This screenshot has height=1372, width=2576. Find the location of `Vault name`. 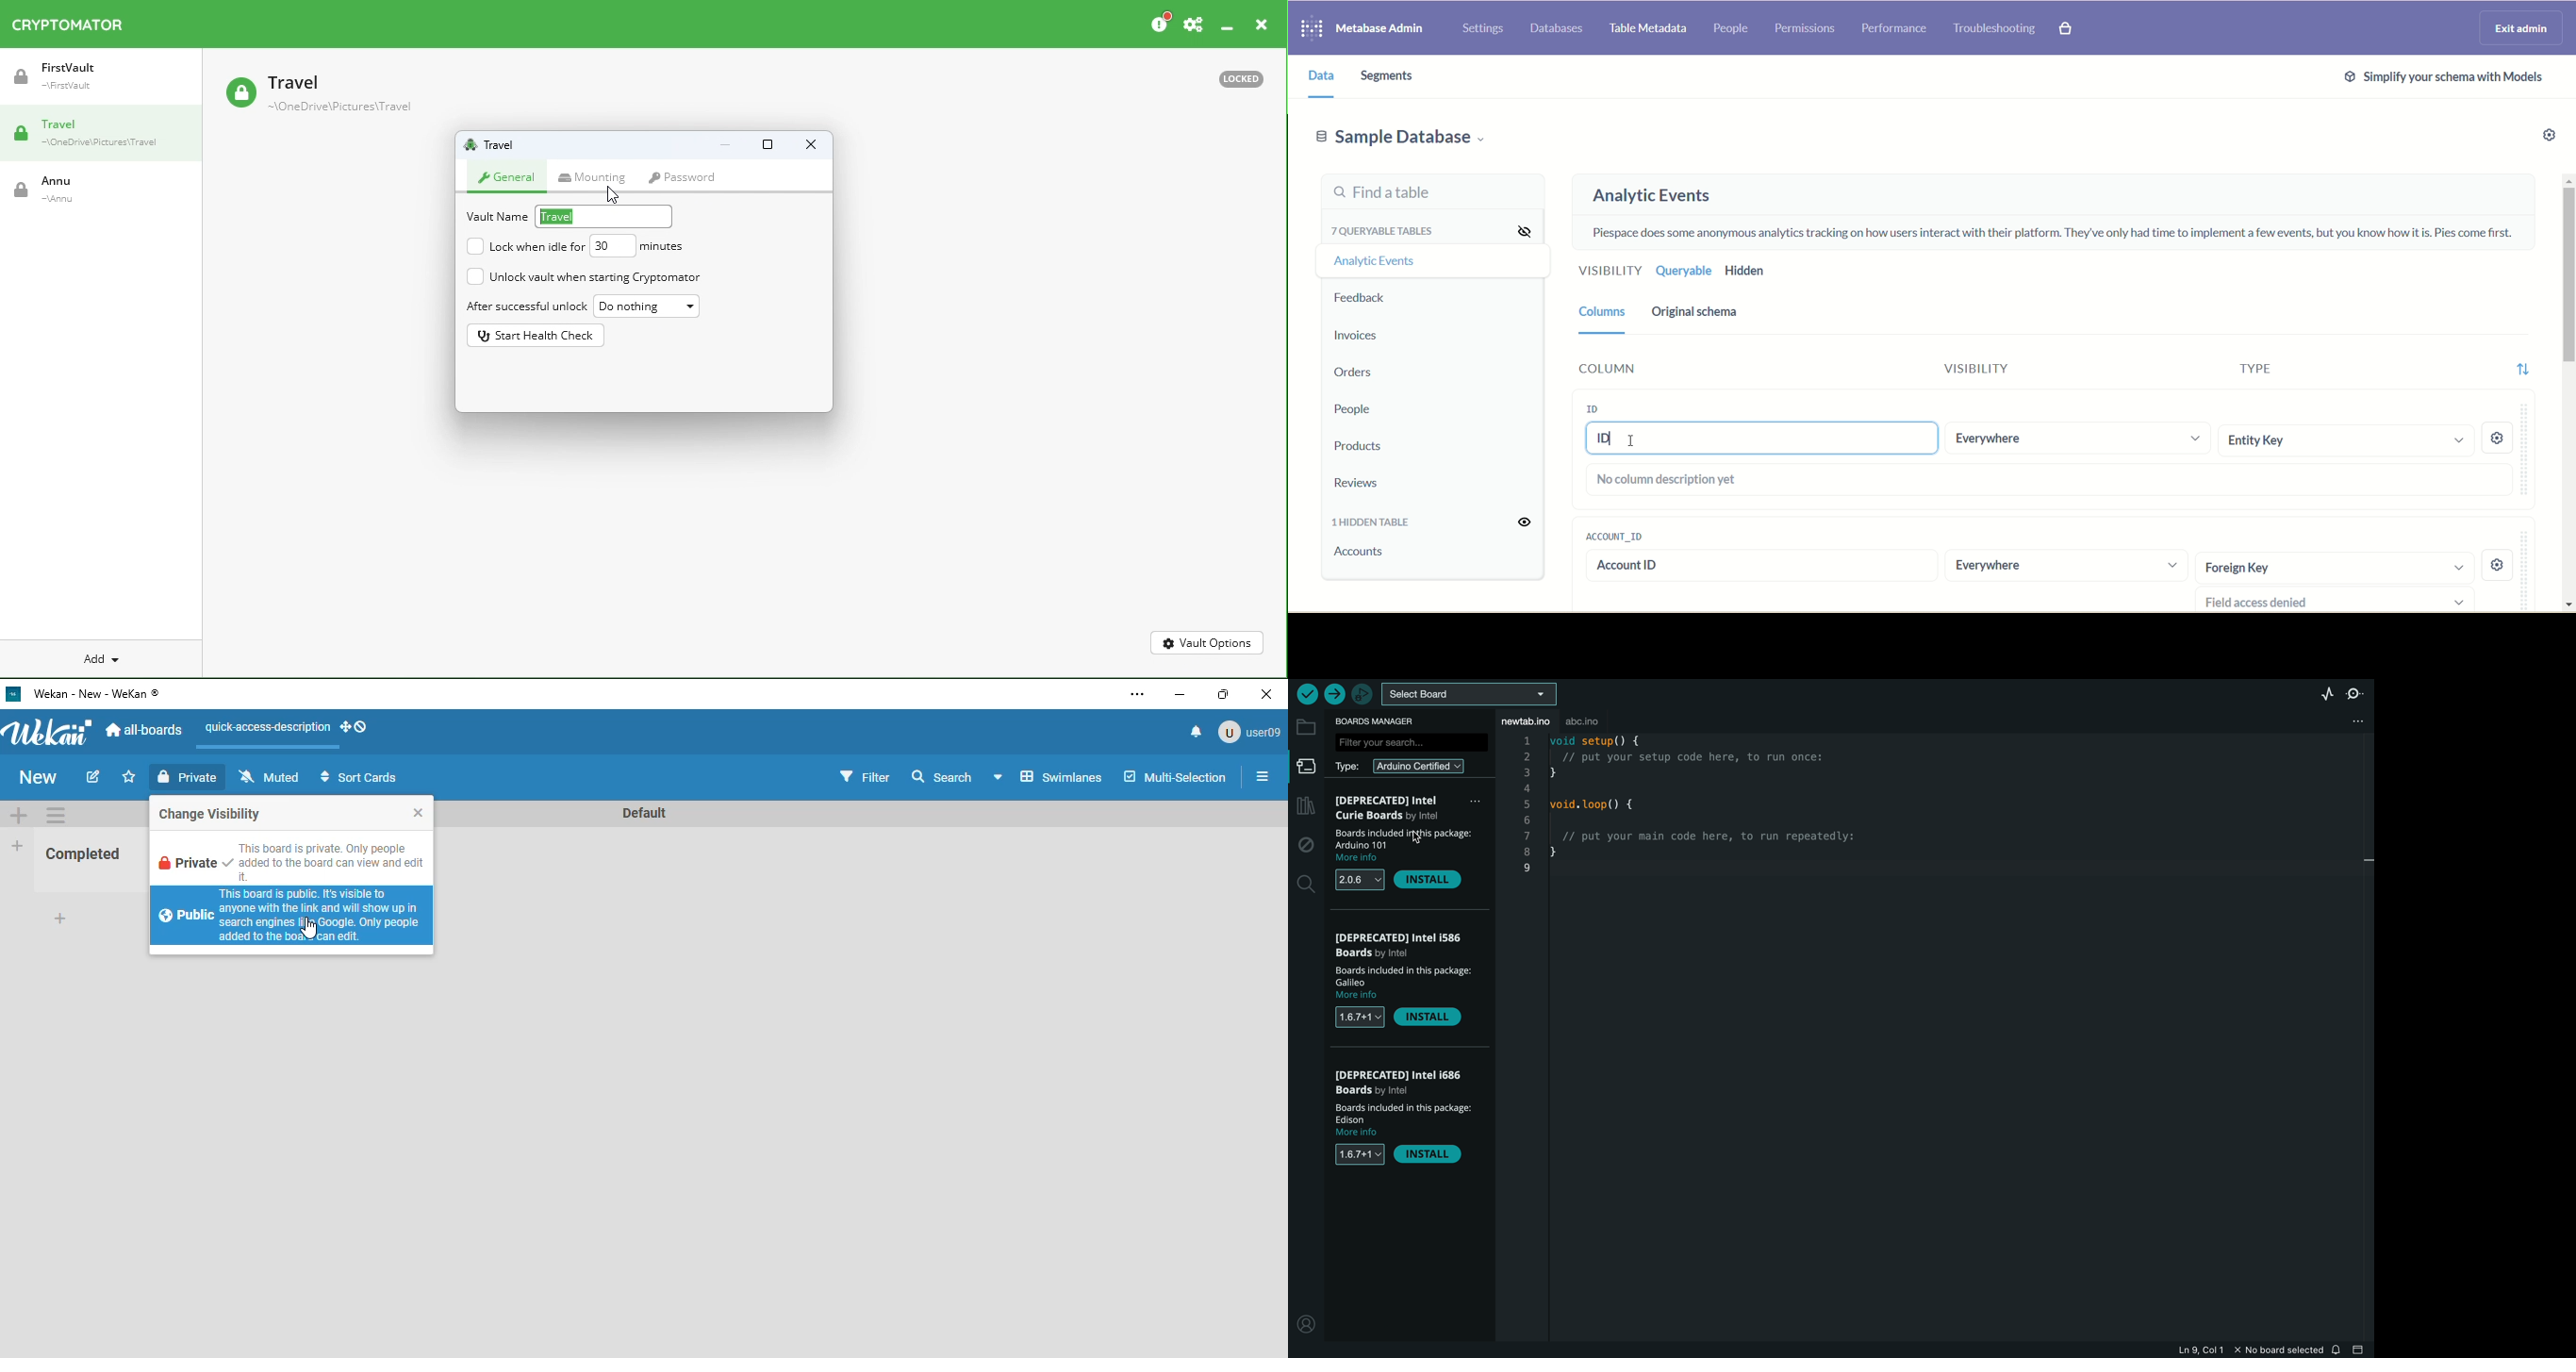

Vault name is located at coordinates (570, 216).